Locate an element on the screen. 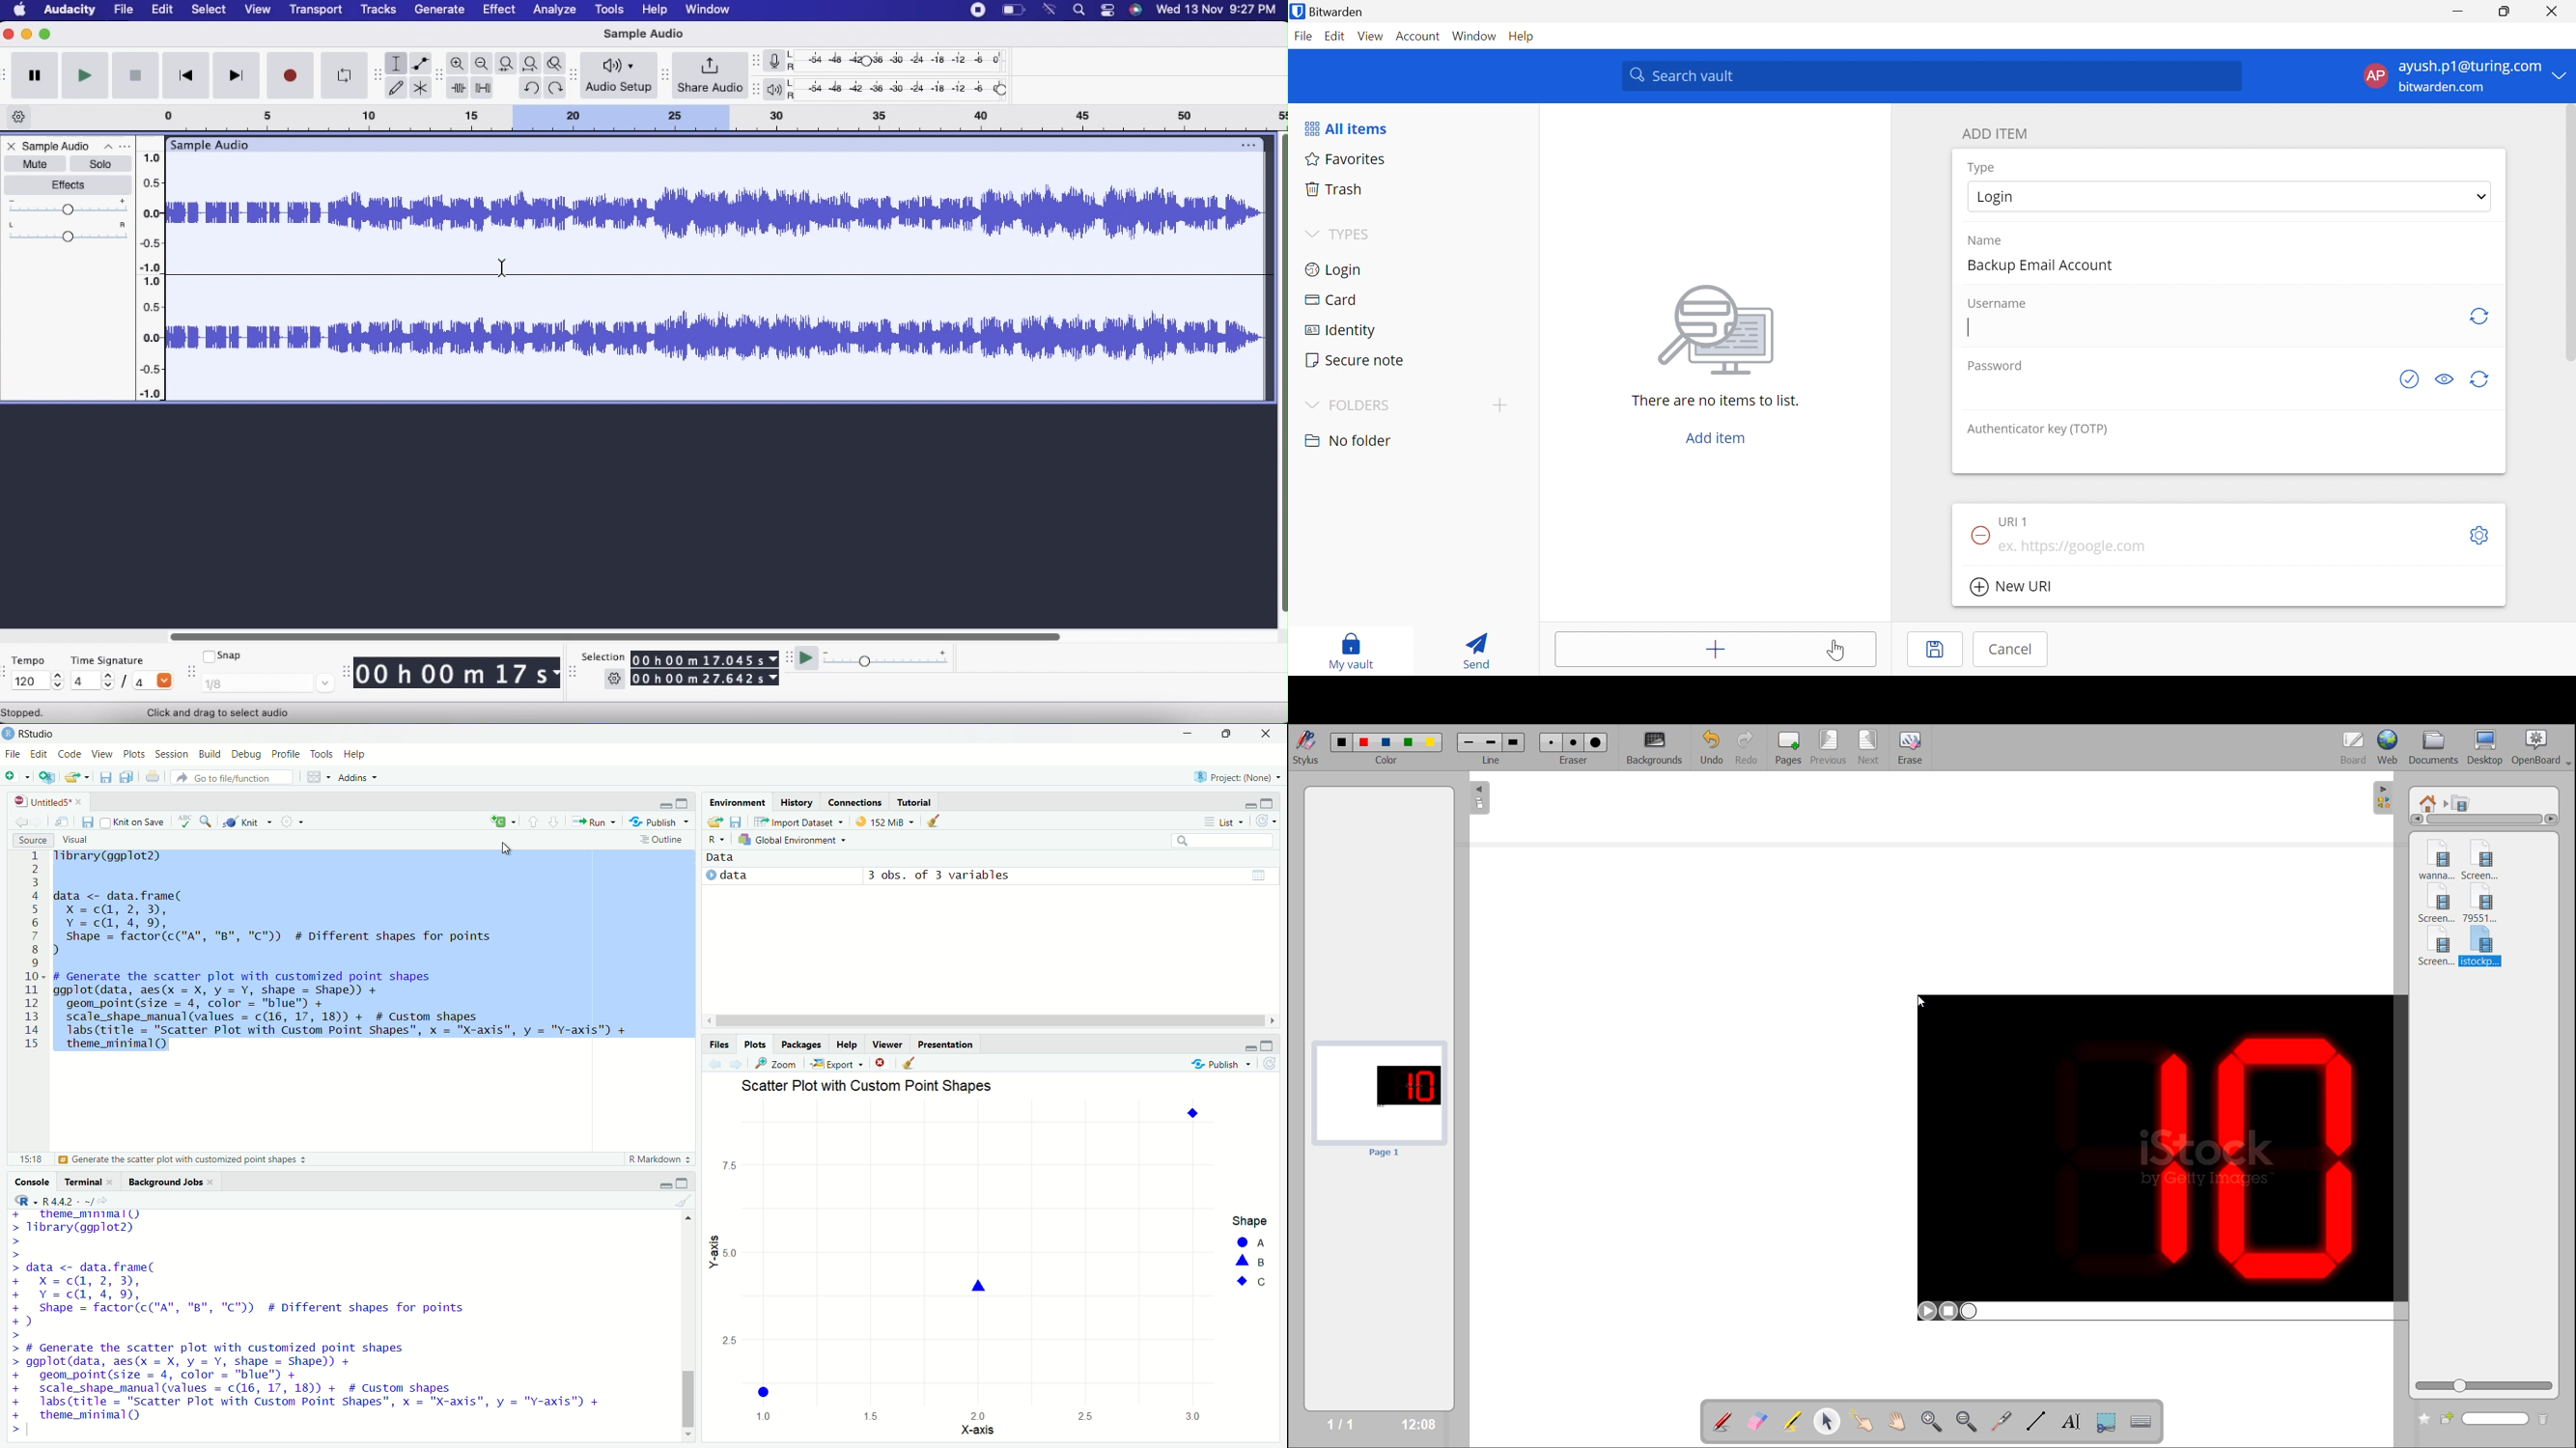  RStudio is located at coordinates (30, 733).